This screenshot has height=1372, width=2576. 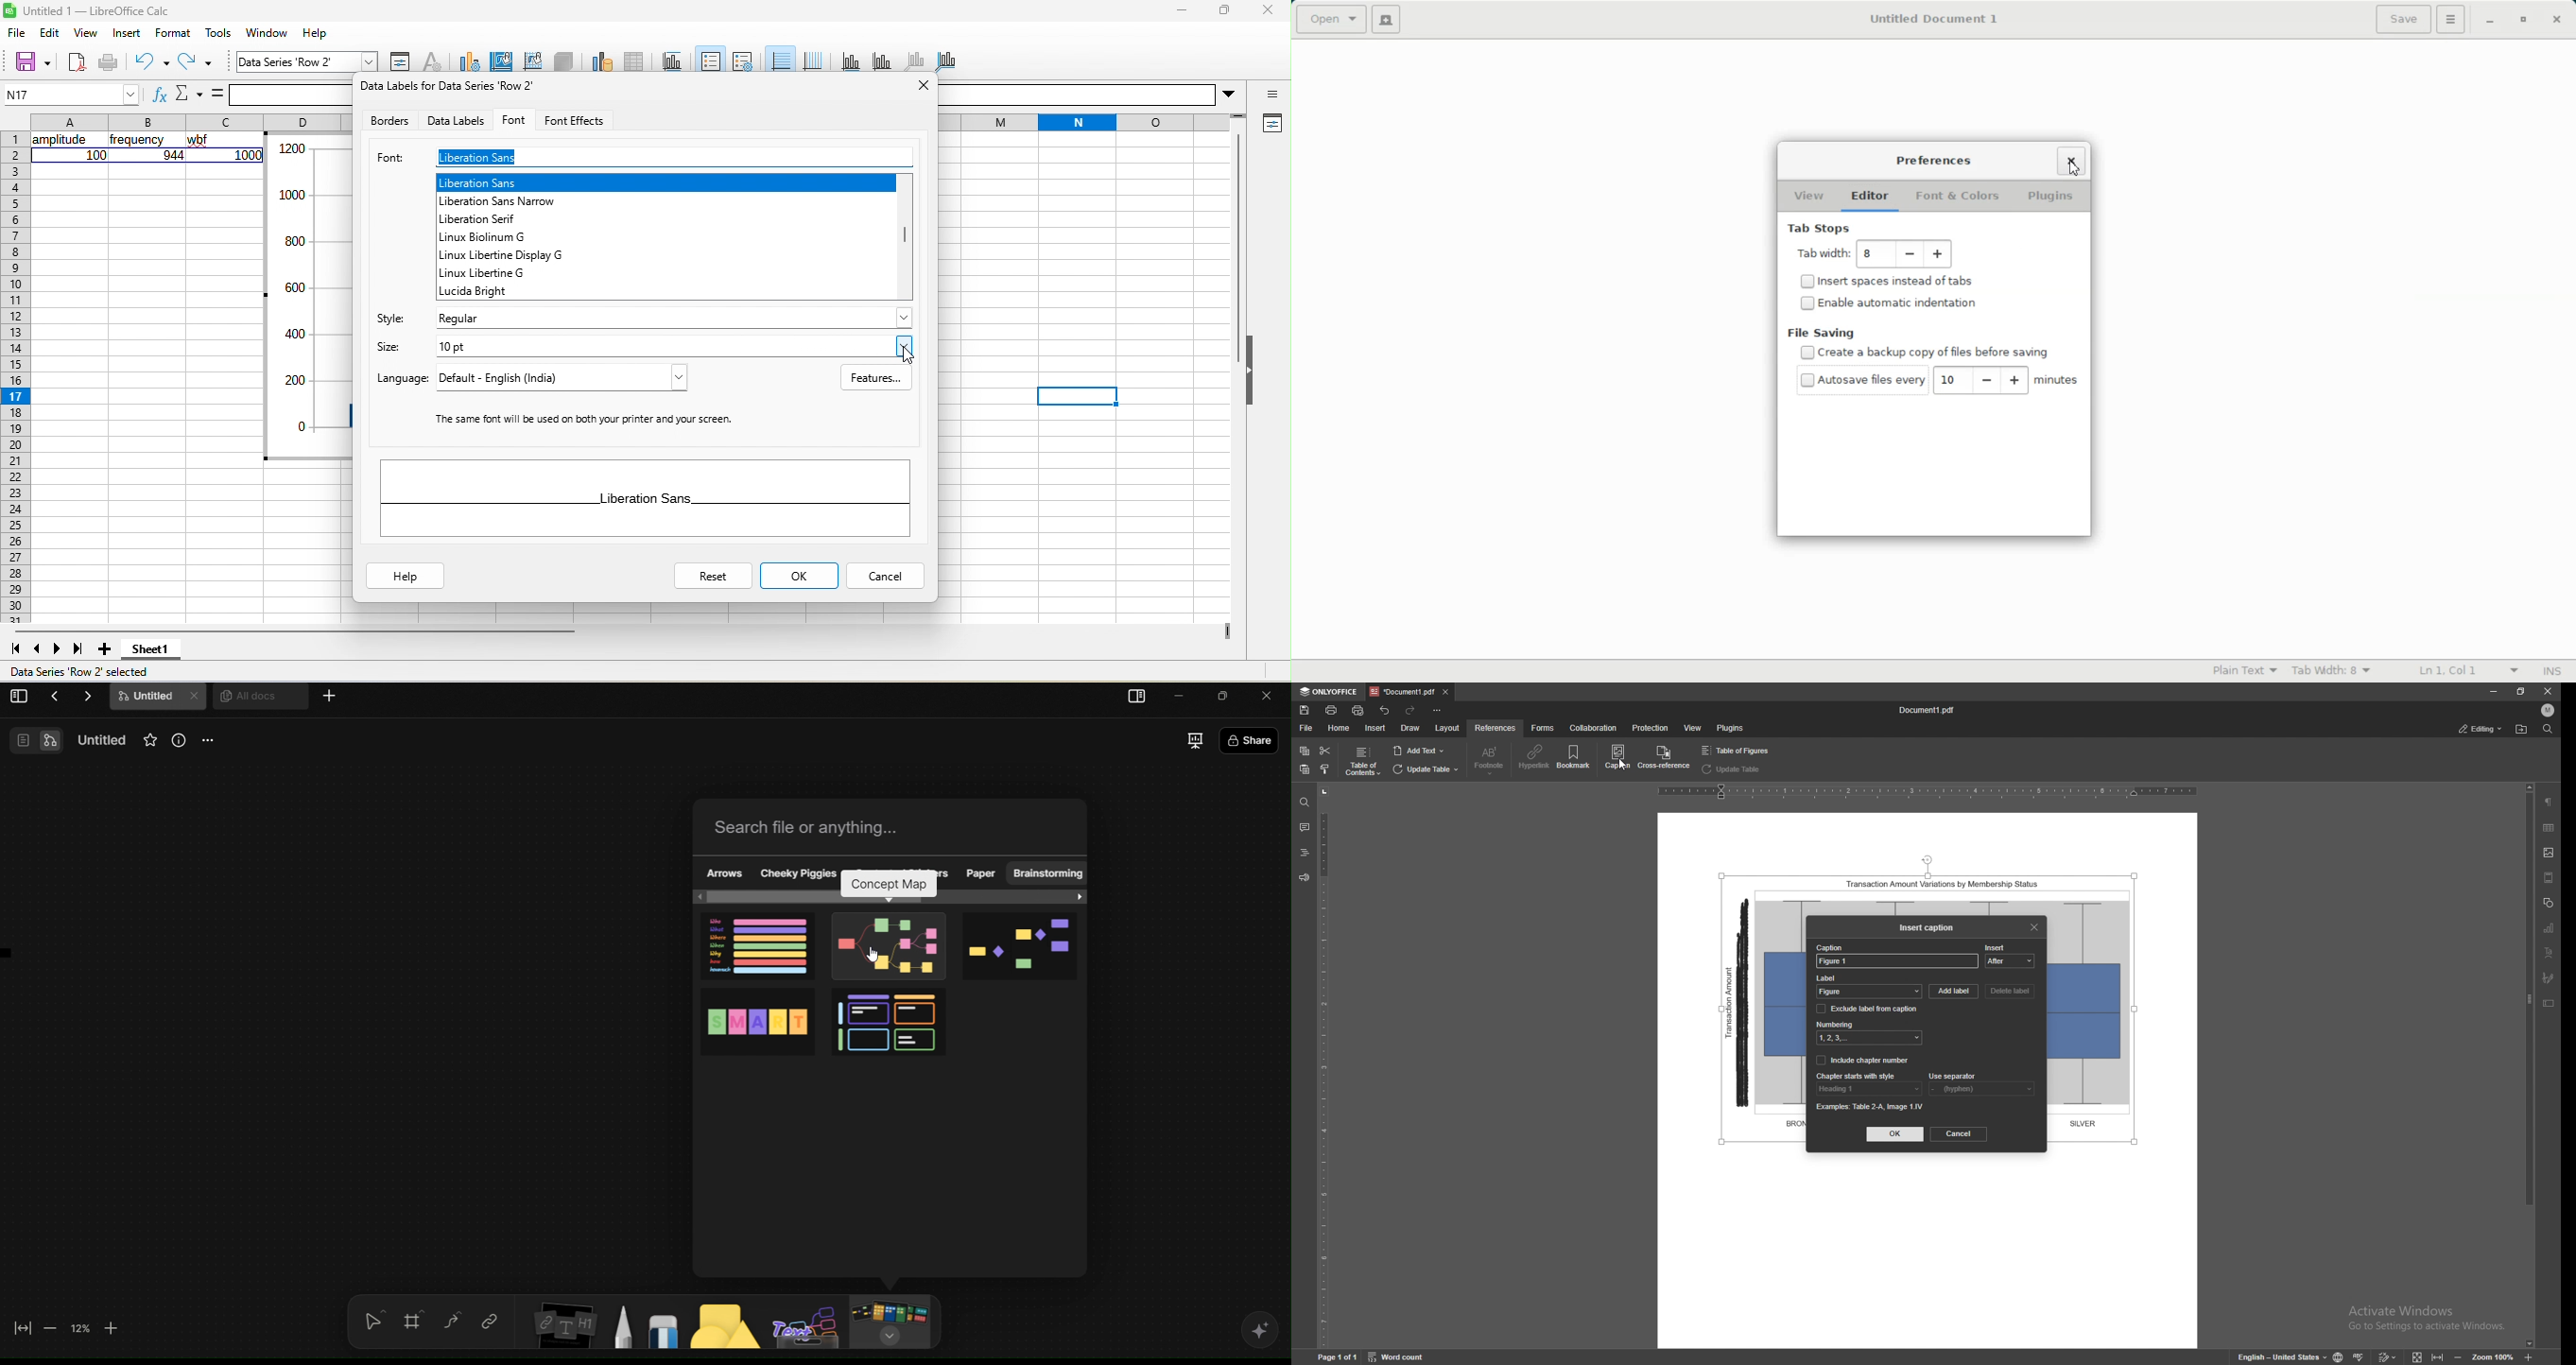 I want to click on legend on/off, so click(x=709, y=59).